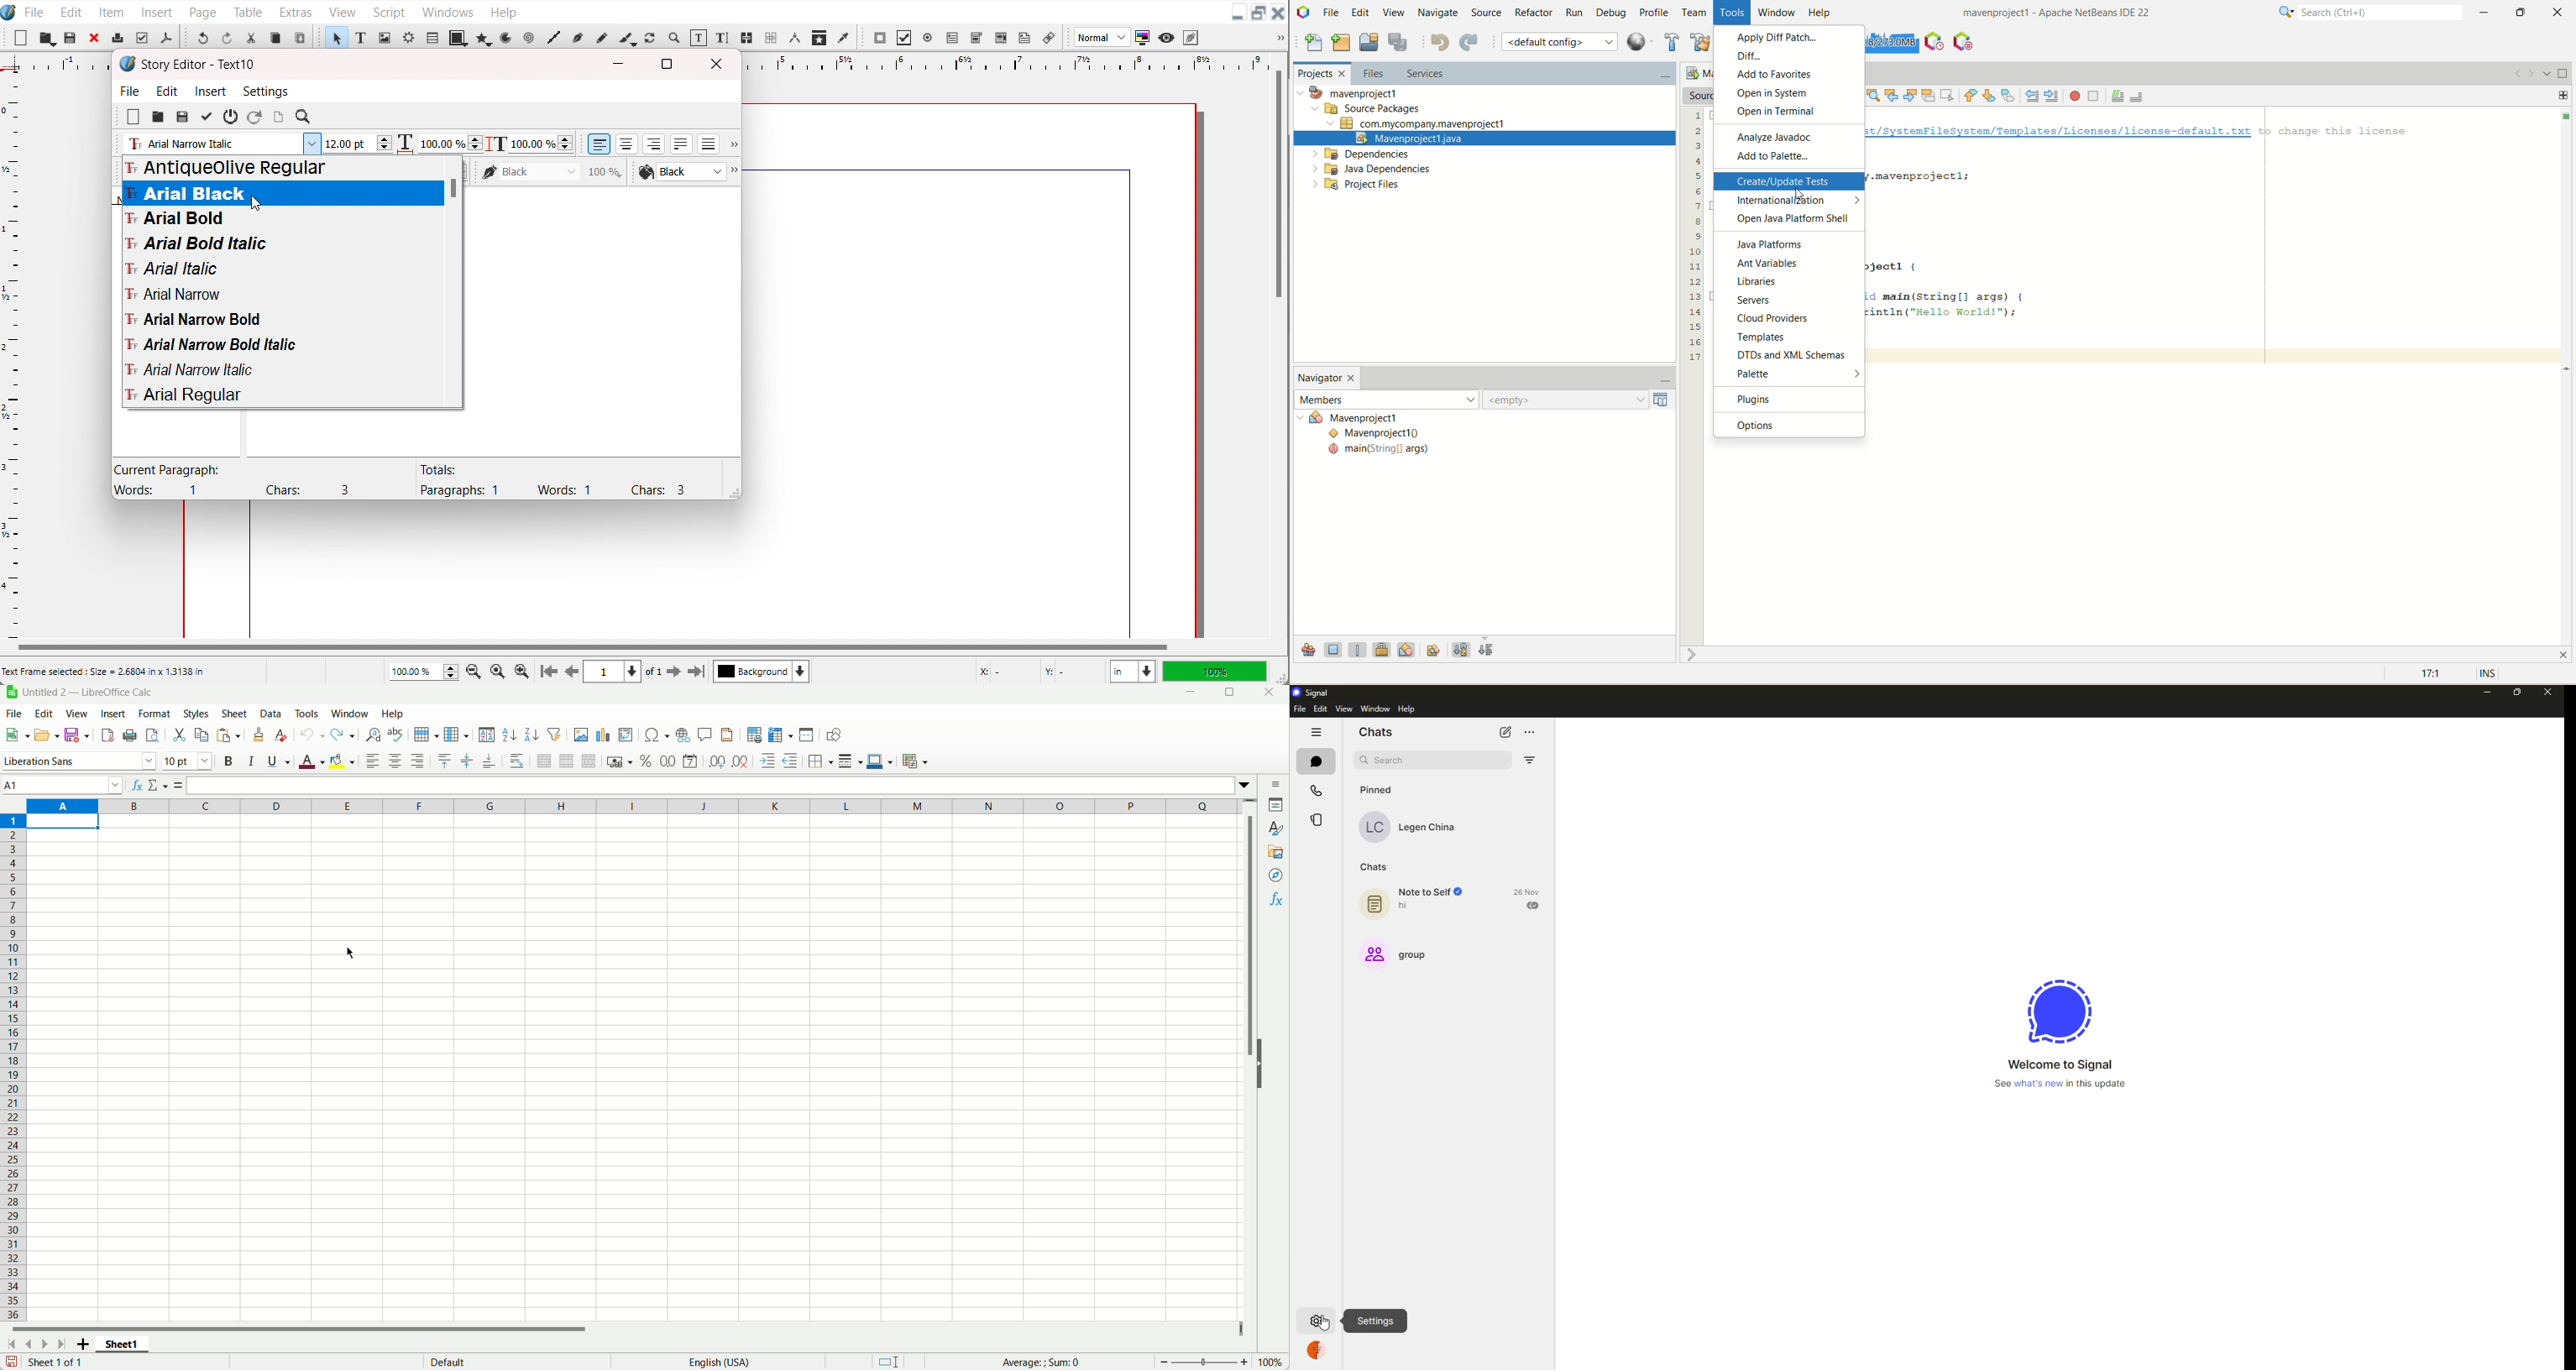  What do you see at coordinates (568, 761) in the screenshot?
I see `Merge cells` at bounding box center [568, 761].